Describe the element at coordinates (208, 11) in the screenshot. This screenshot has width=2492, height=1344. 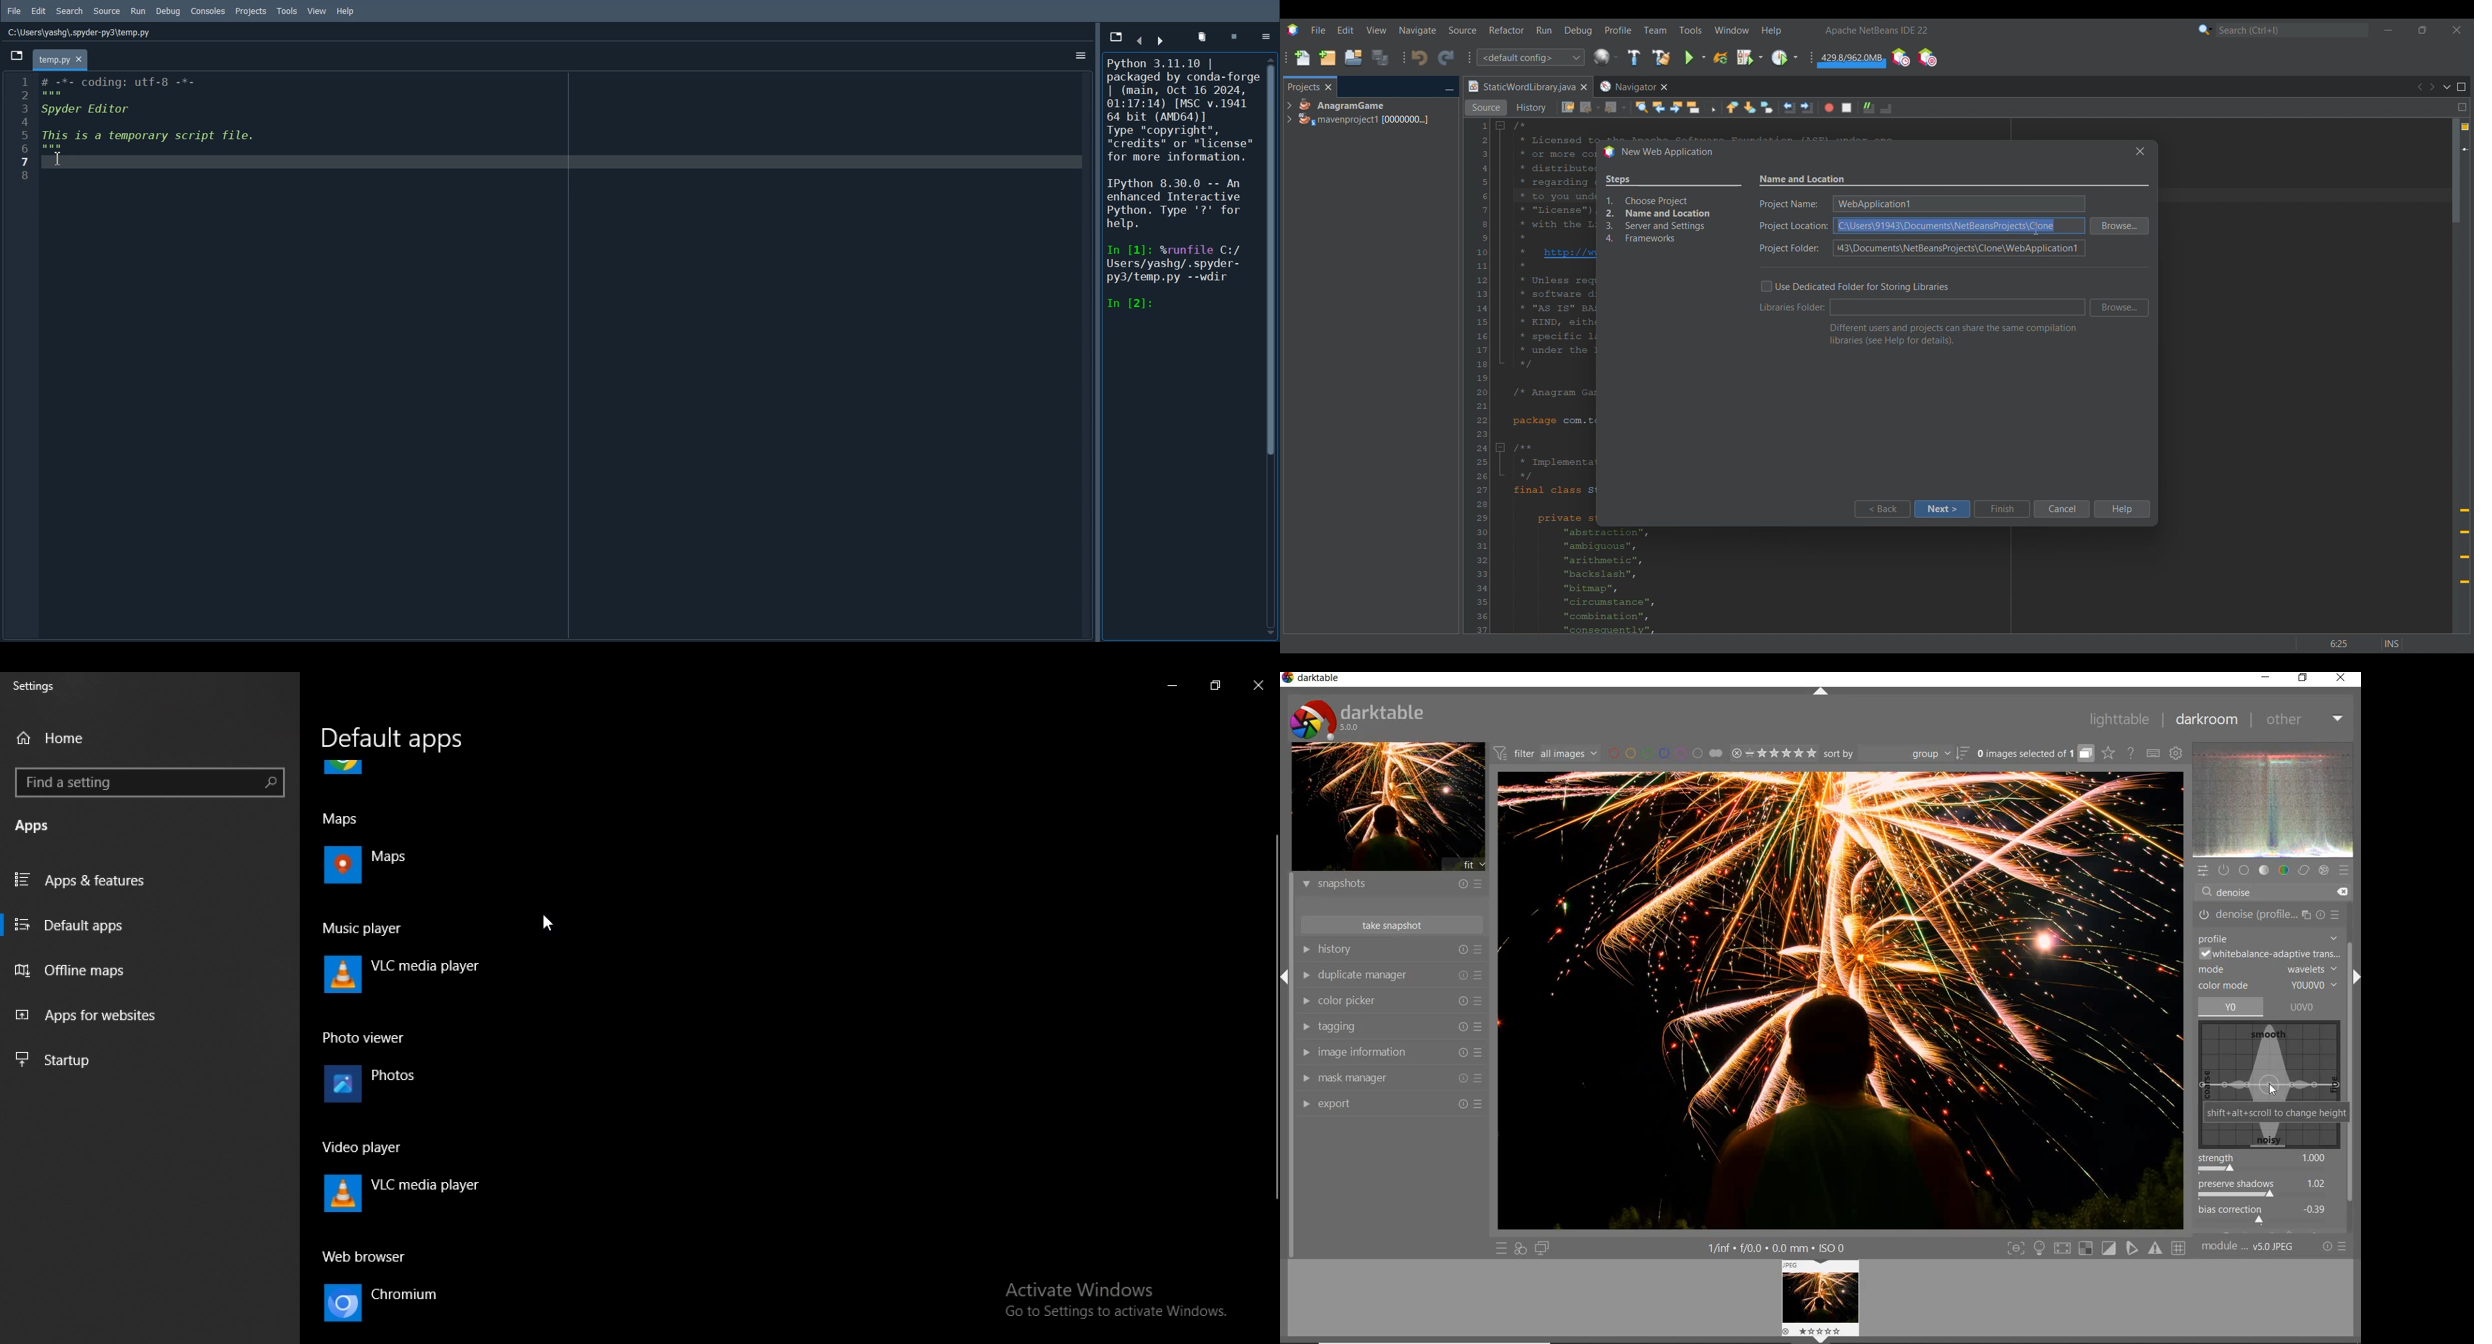
I see `Console` at that location.